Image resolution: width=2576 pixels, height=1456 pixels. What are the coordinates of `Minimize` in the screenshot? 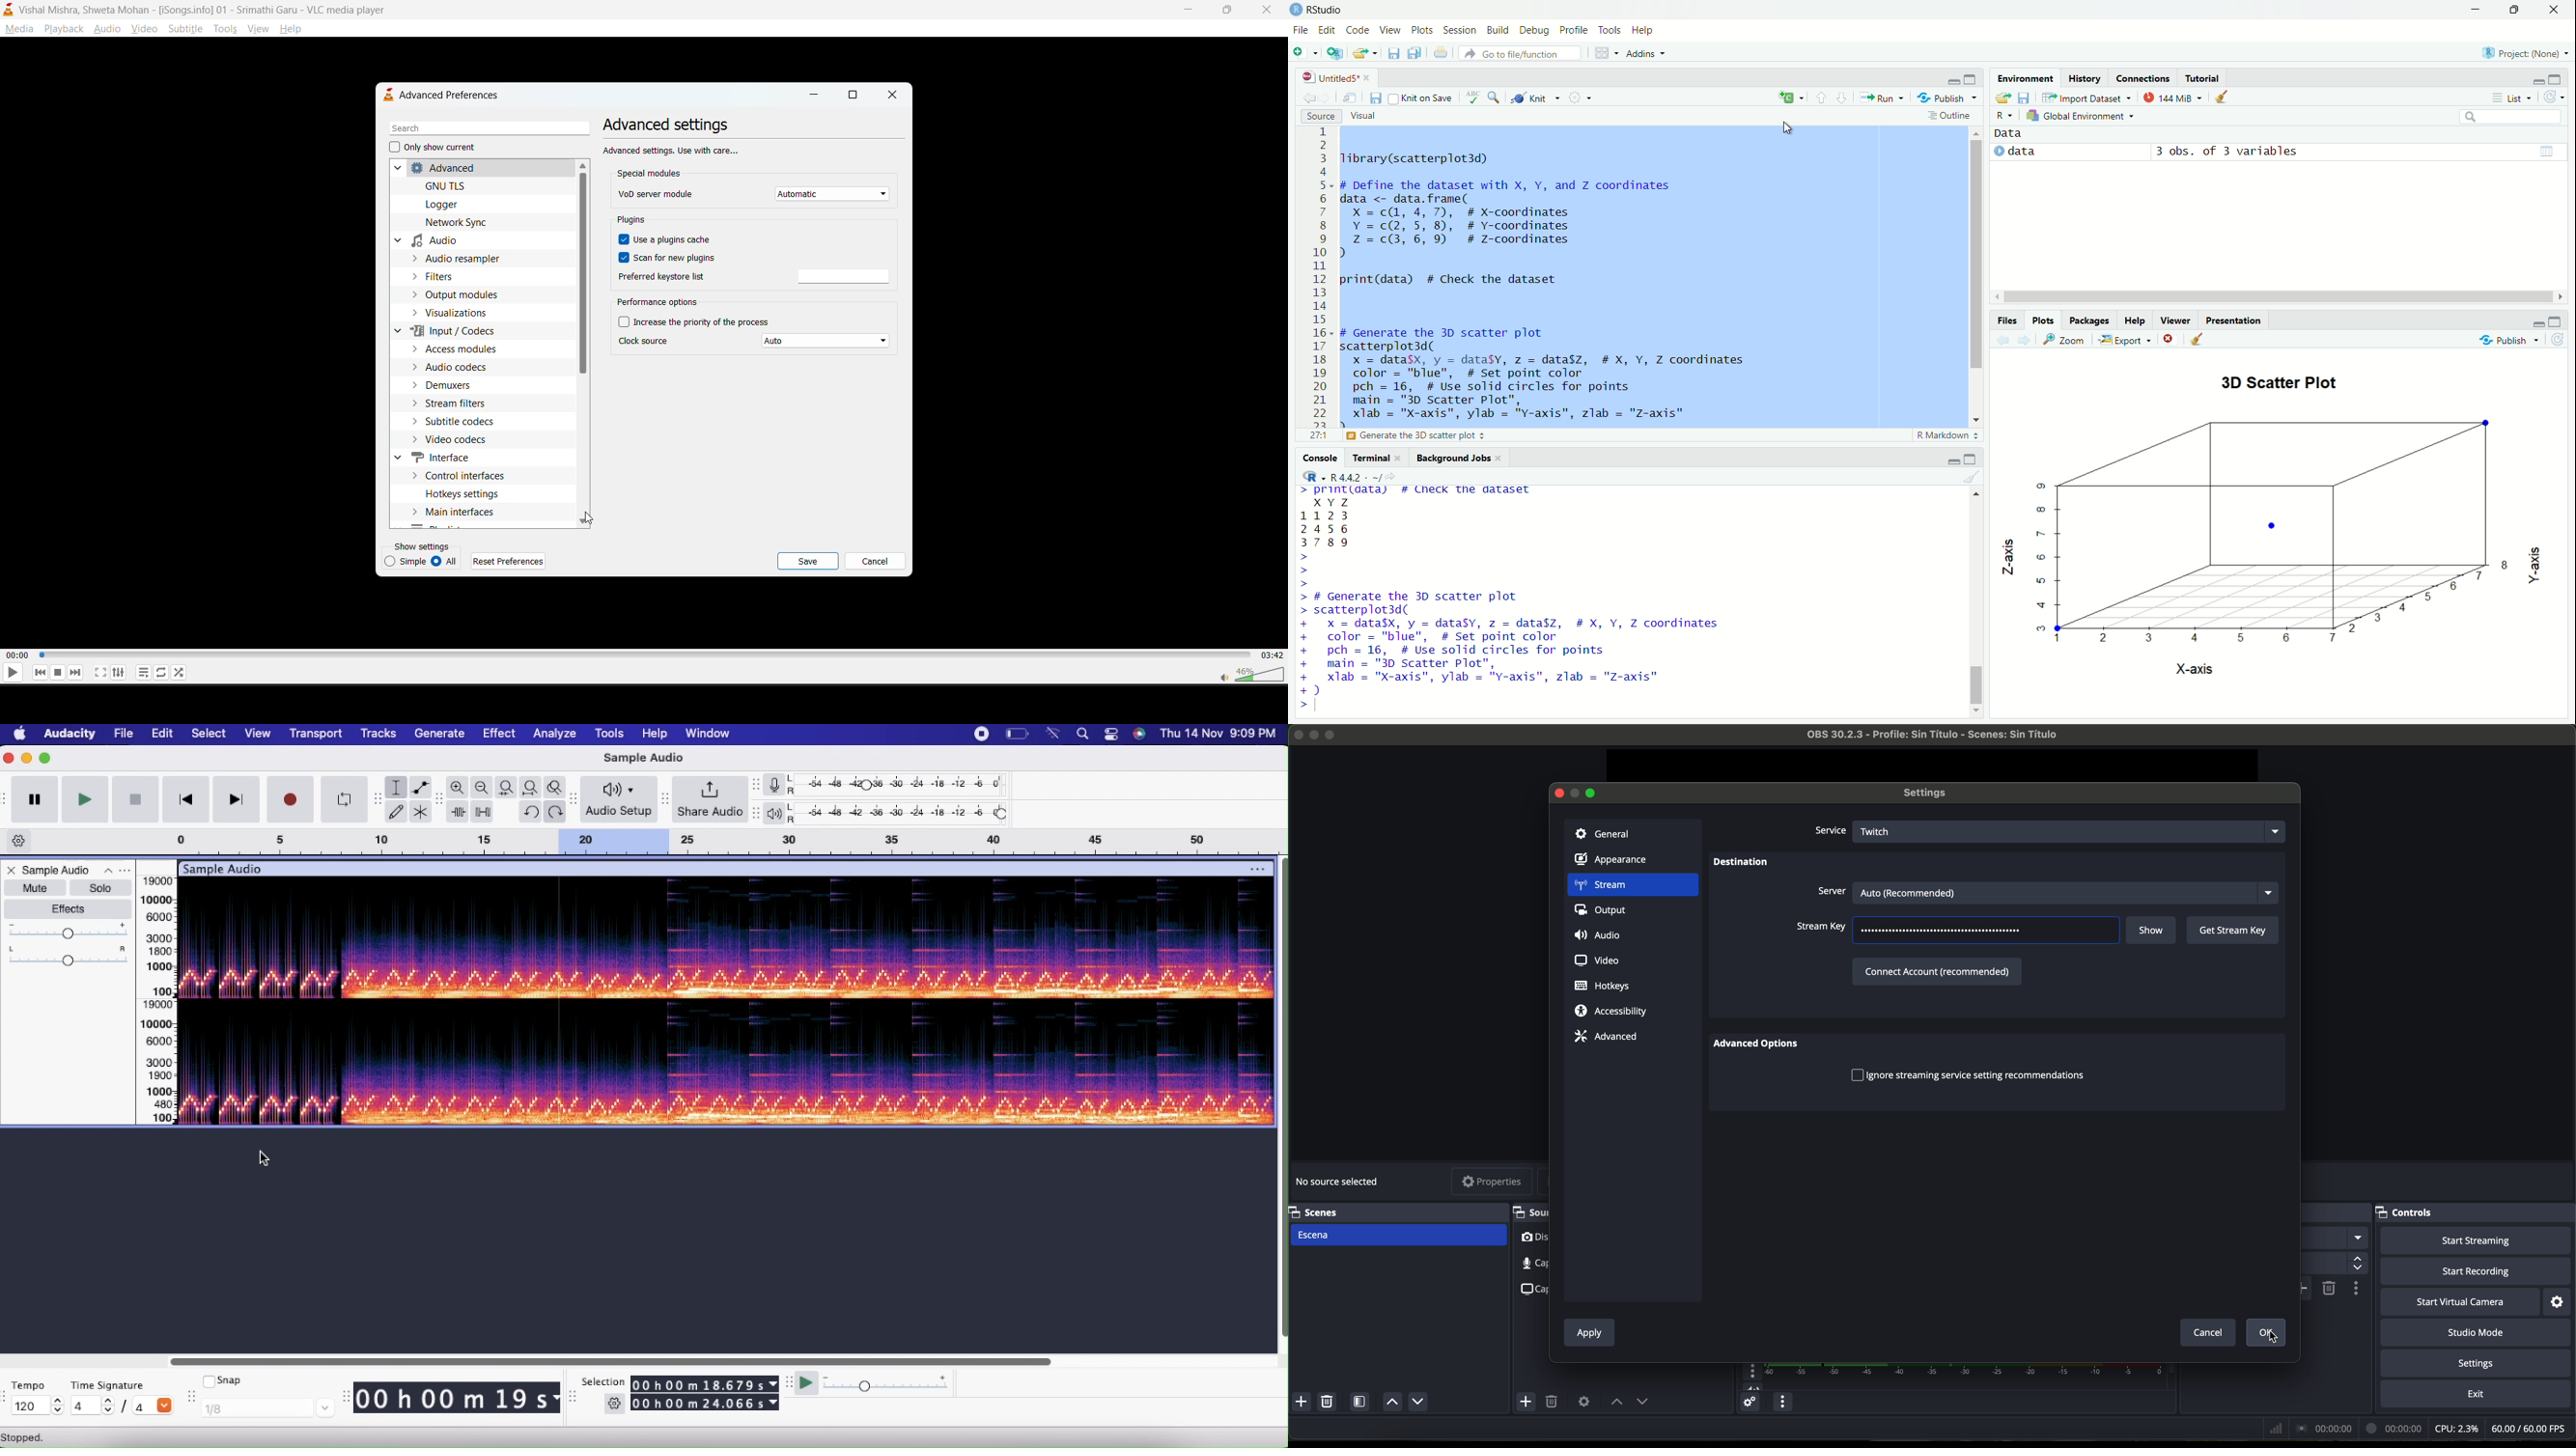 It's located at (28, 759).